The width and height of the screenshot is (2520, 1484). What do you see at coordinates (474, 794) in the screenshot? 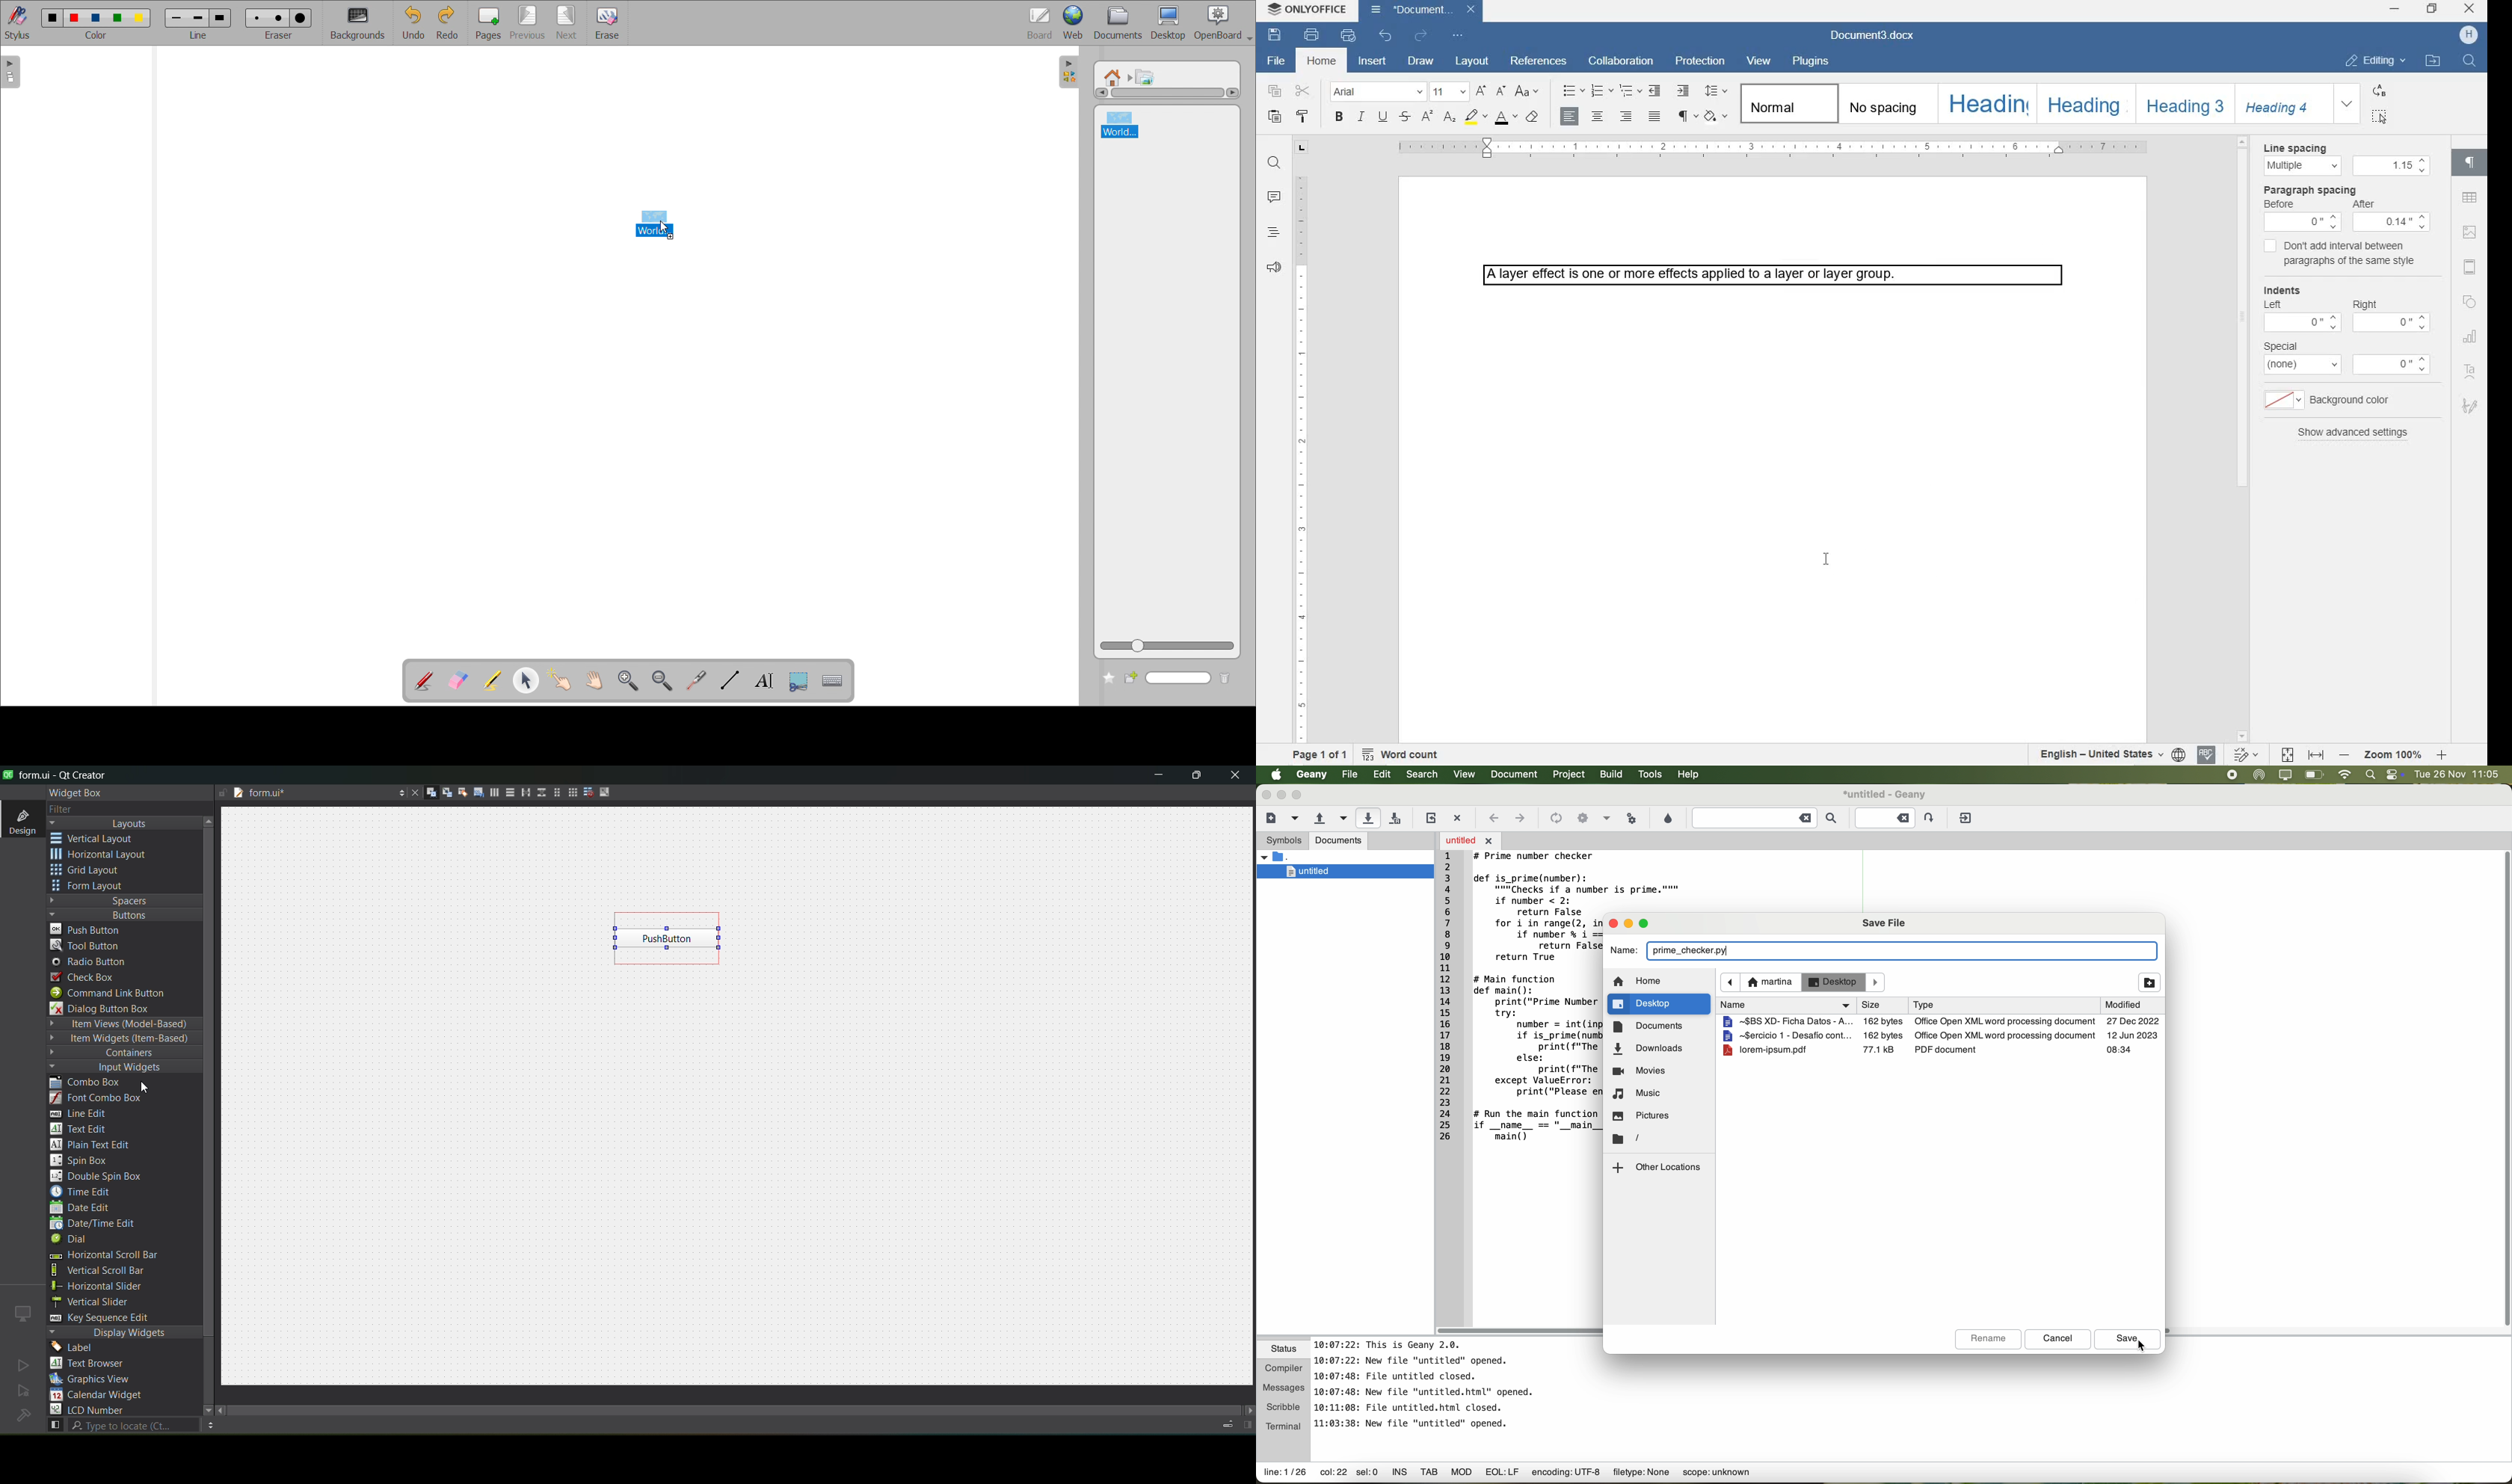
I see `edit tab` at bounding box center [474, 794].